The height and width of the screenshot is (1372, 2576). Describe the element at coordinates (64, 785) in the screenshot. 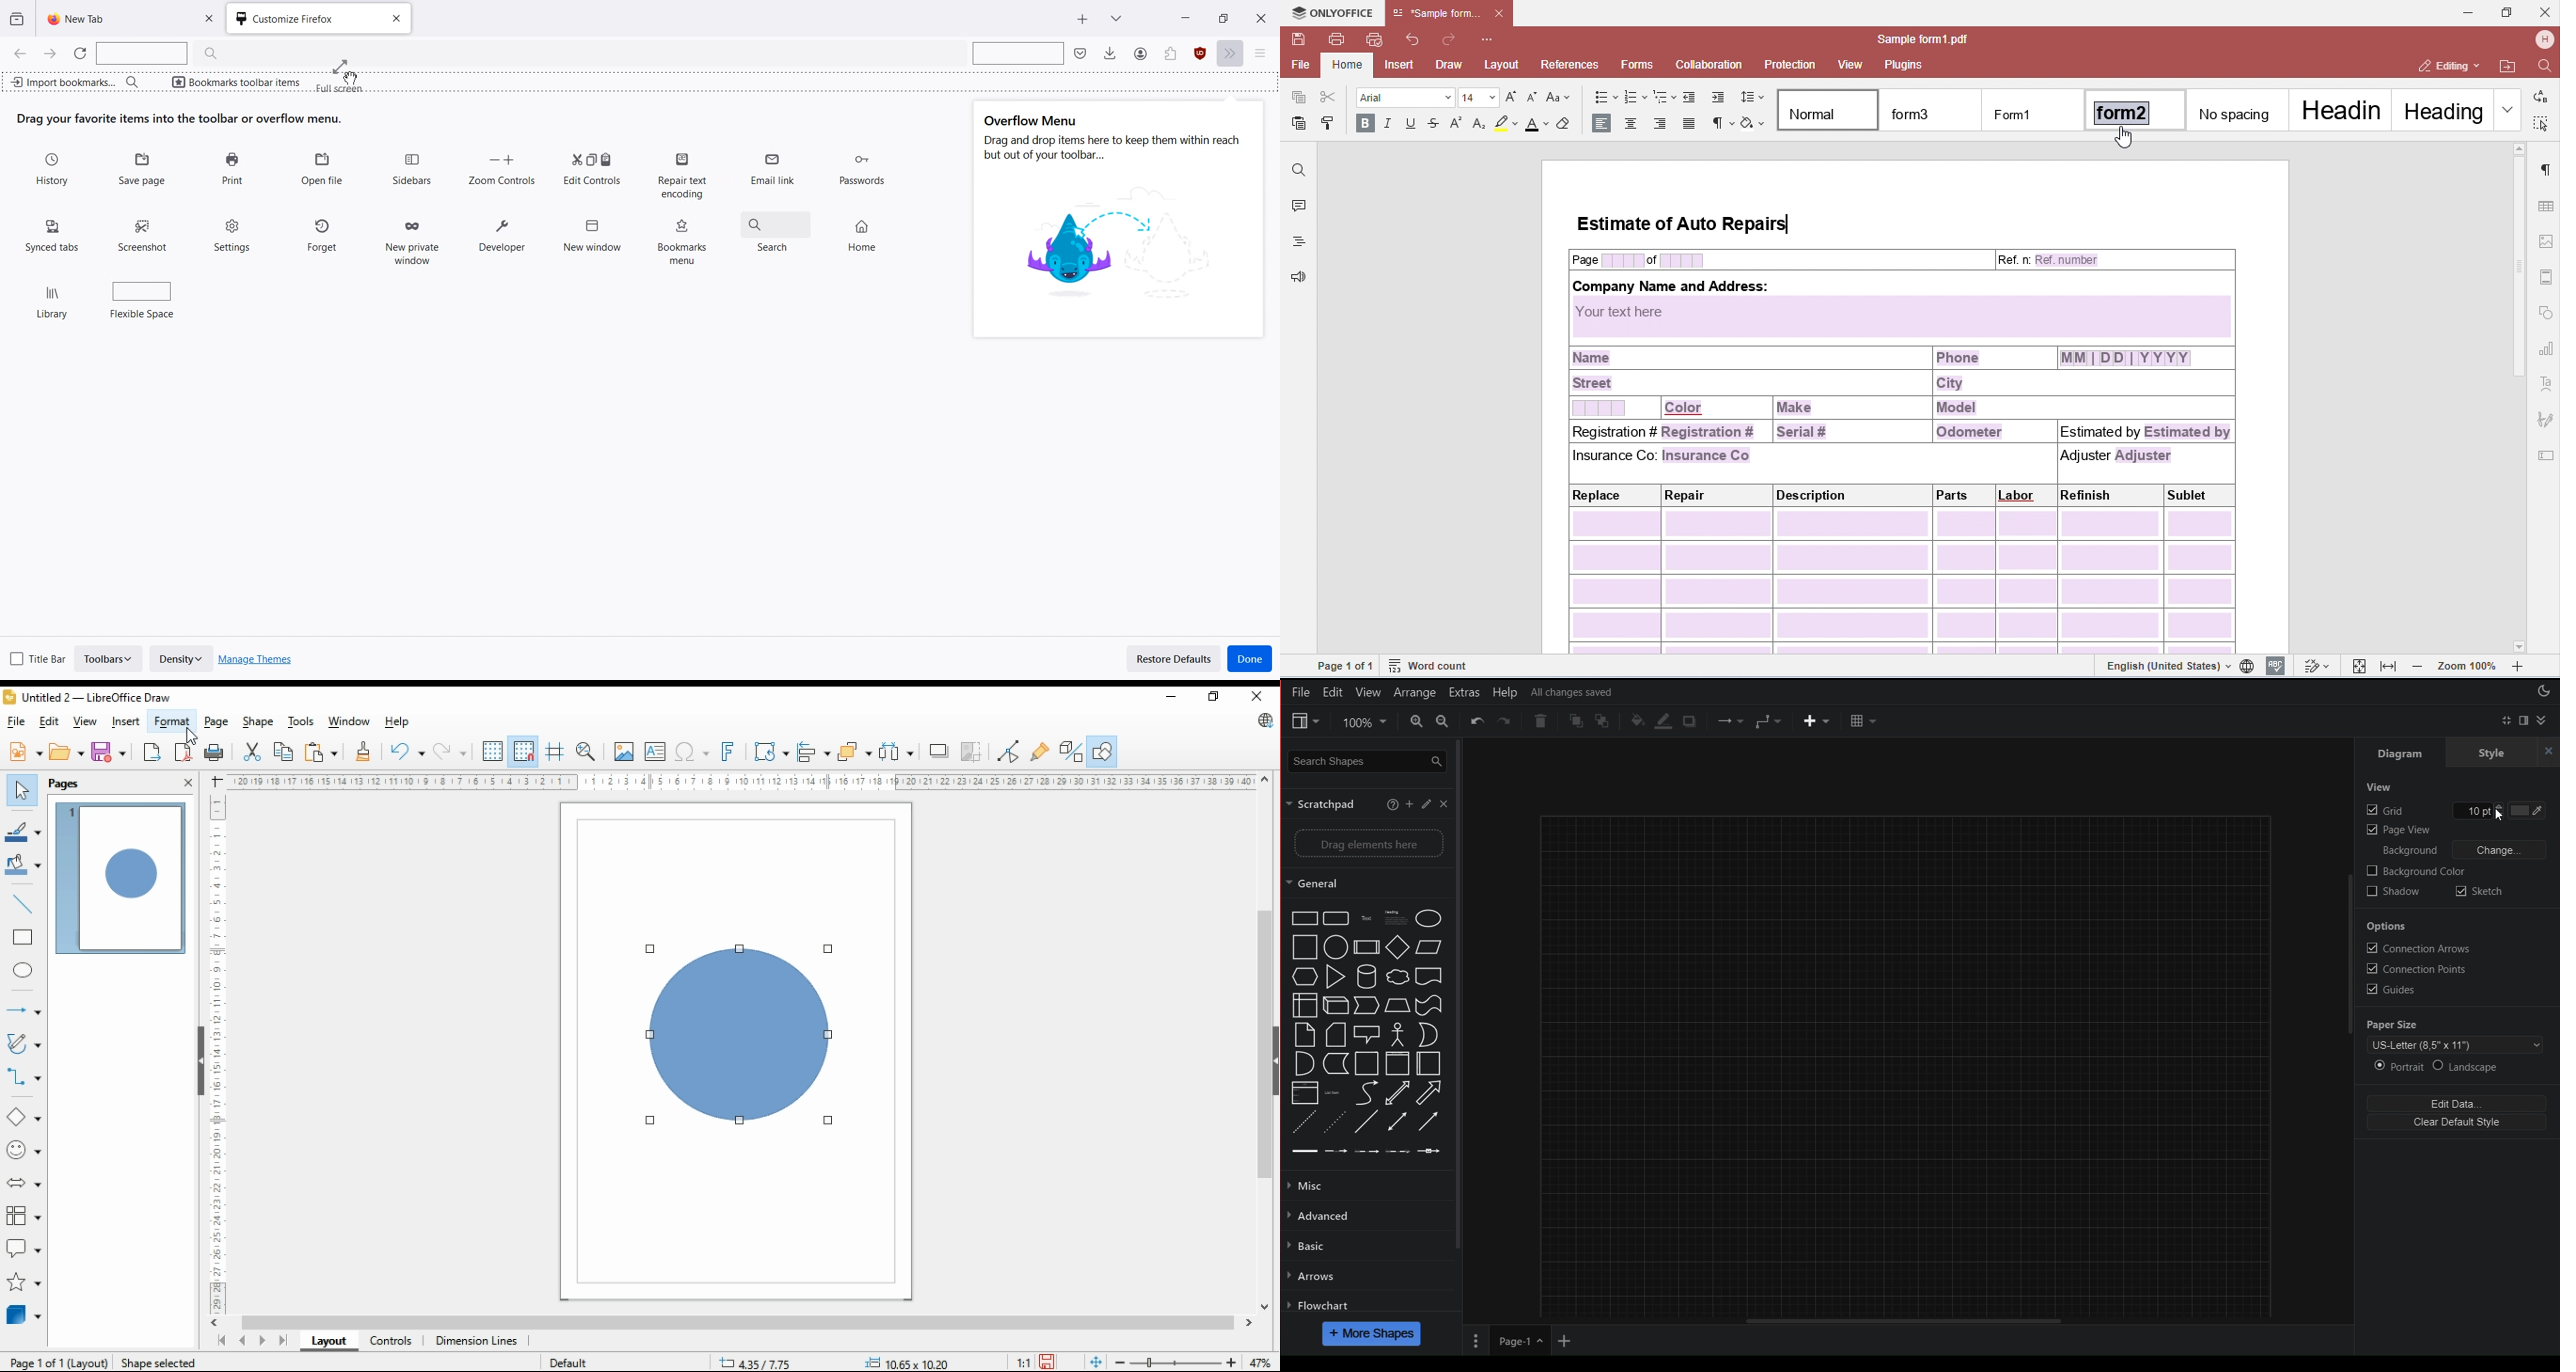

I see `pages` at that location.